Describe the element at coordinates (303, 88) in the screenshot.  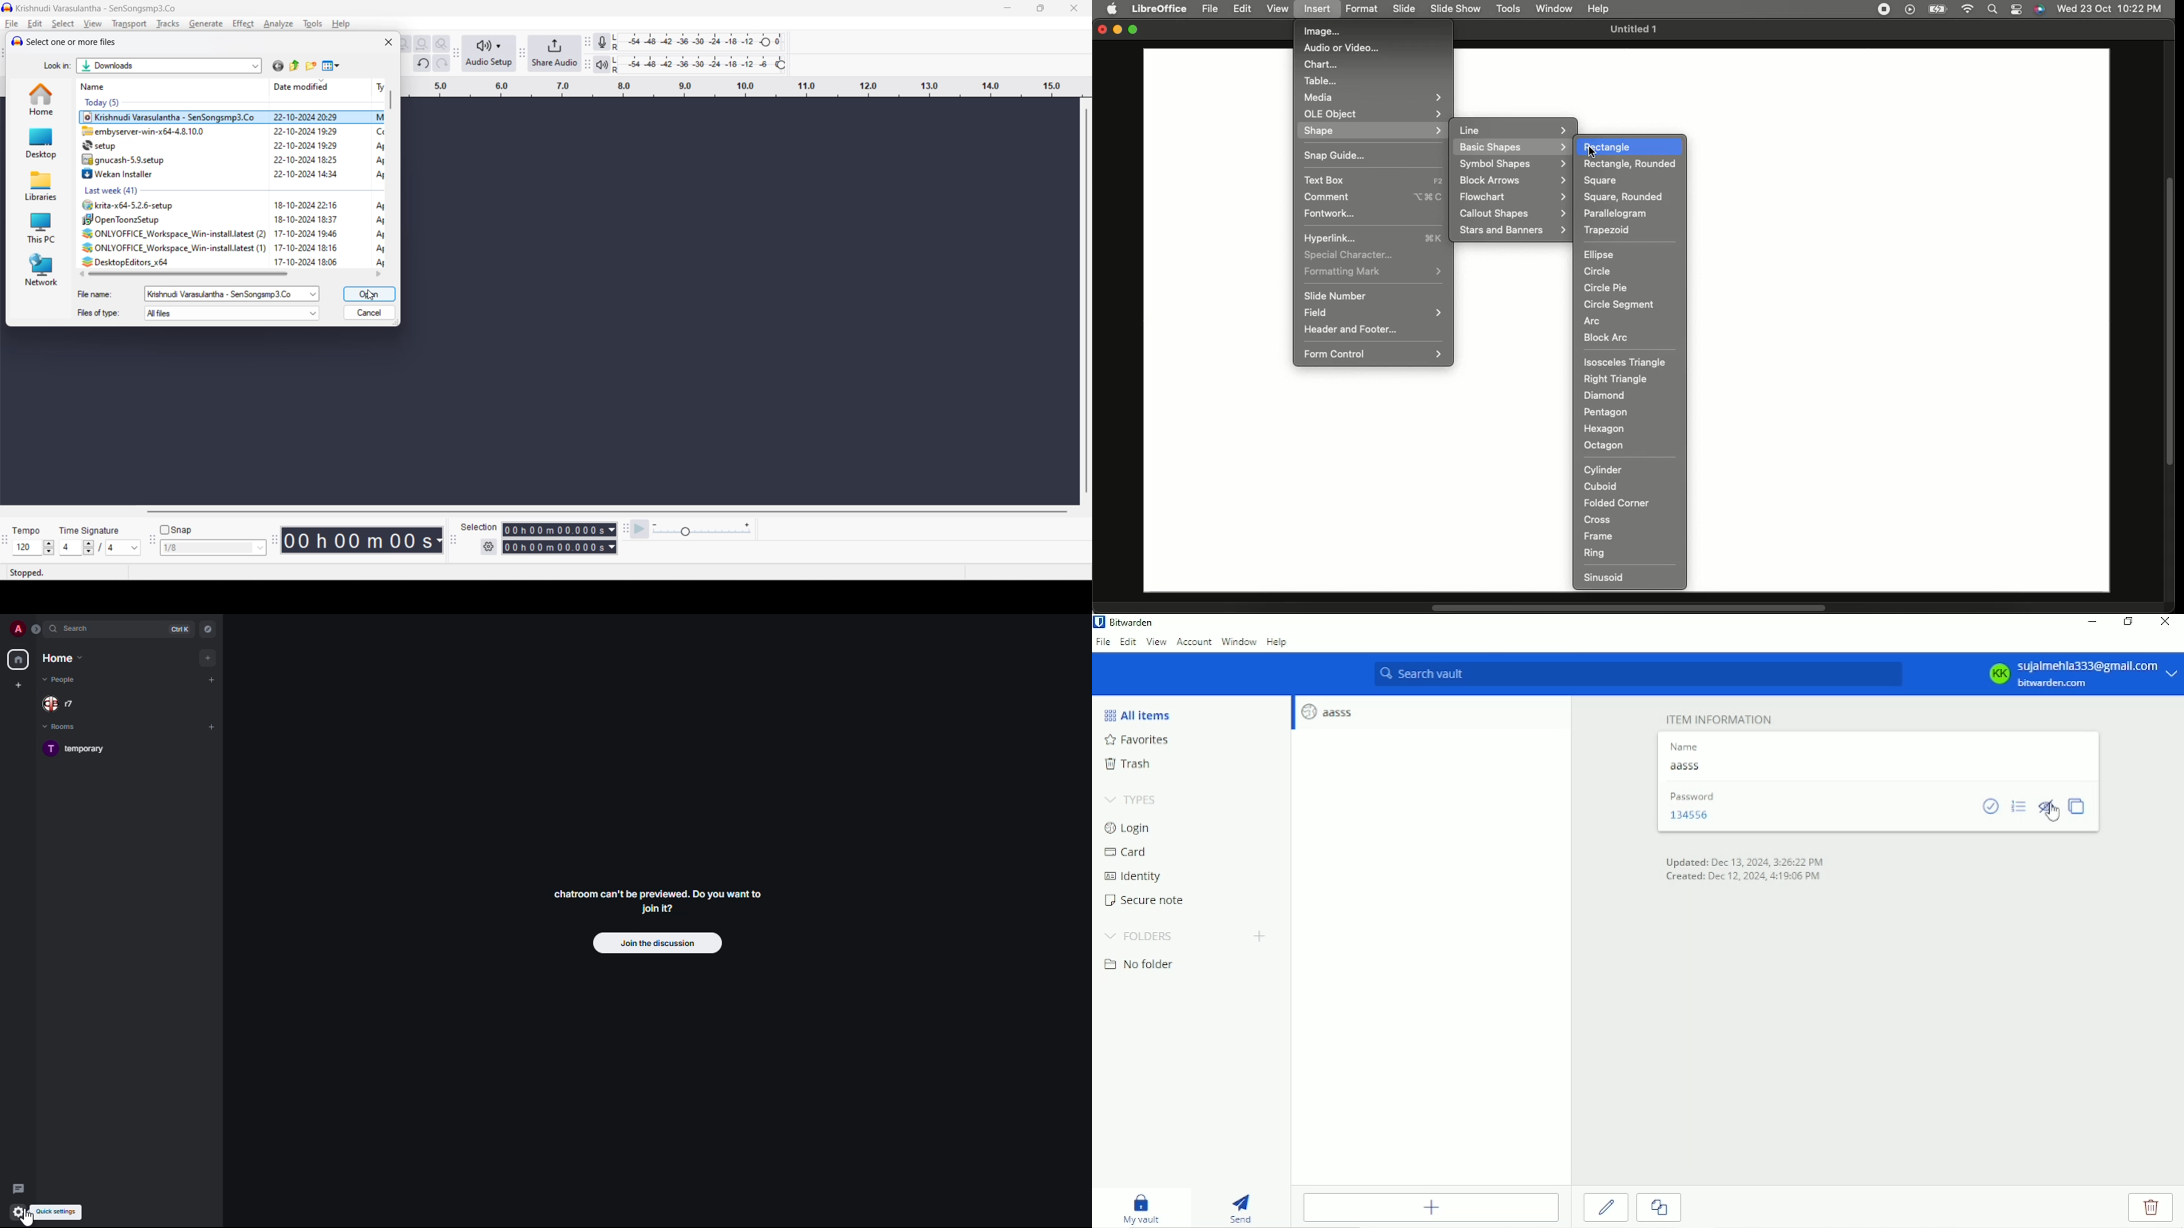
I see `date modified` at that location.